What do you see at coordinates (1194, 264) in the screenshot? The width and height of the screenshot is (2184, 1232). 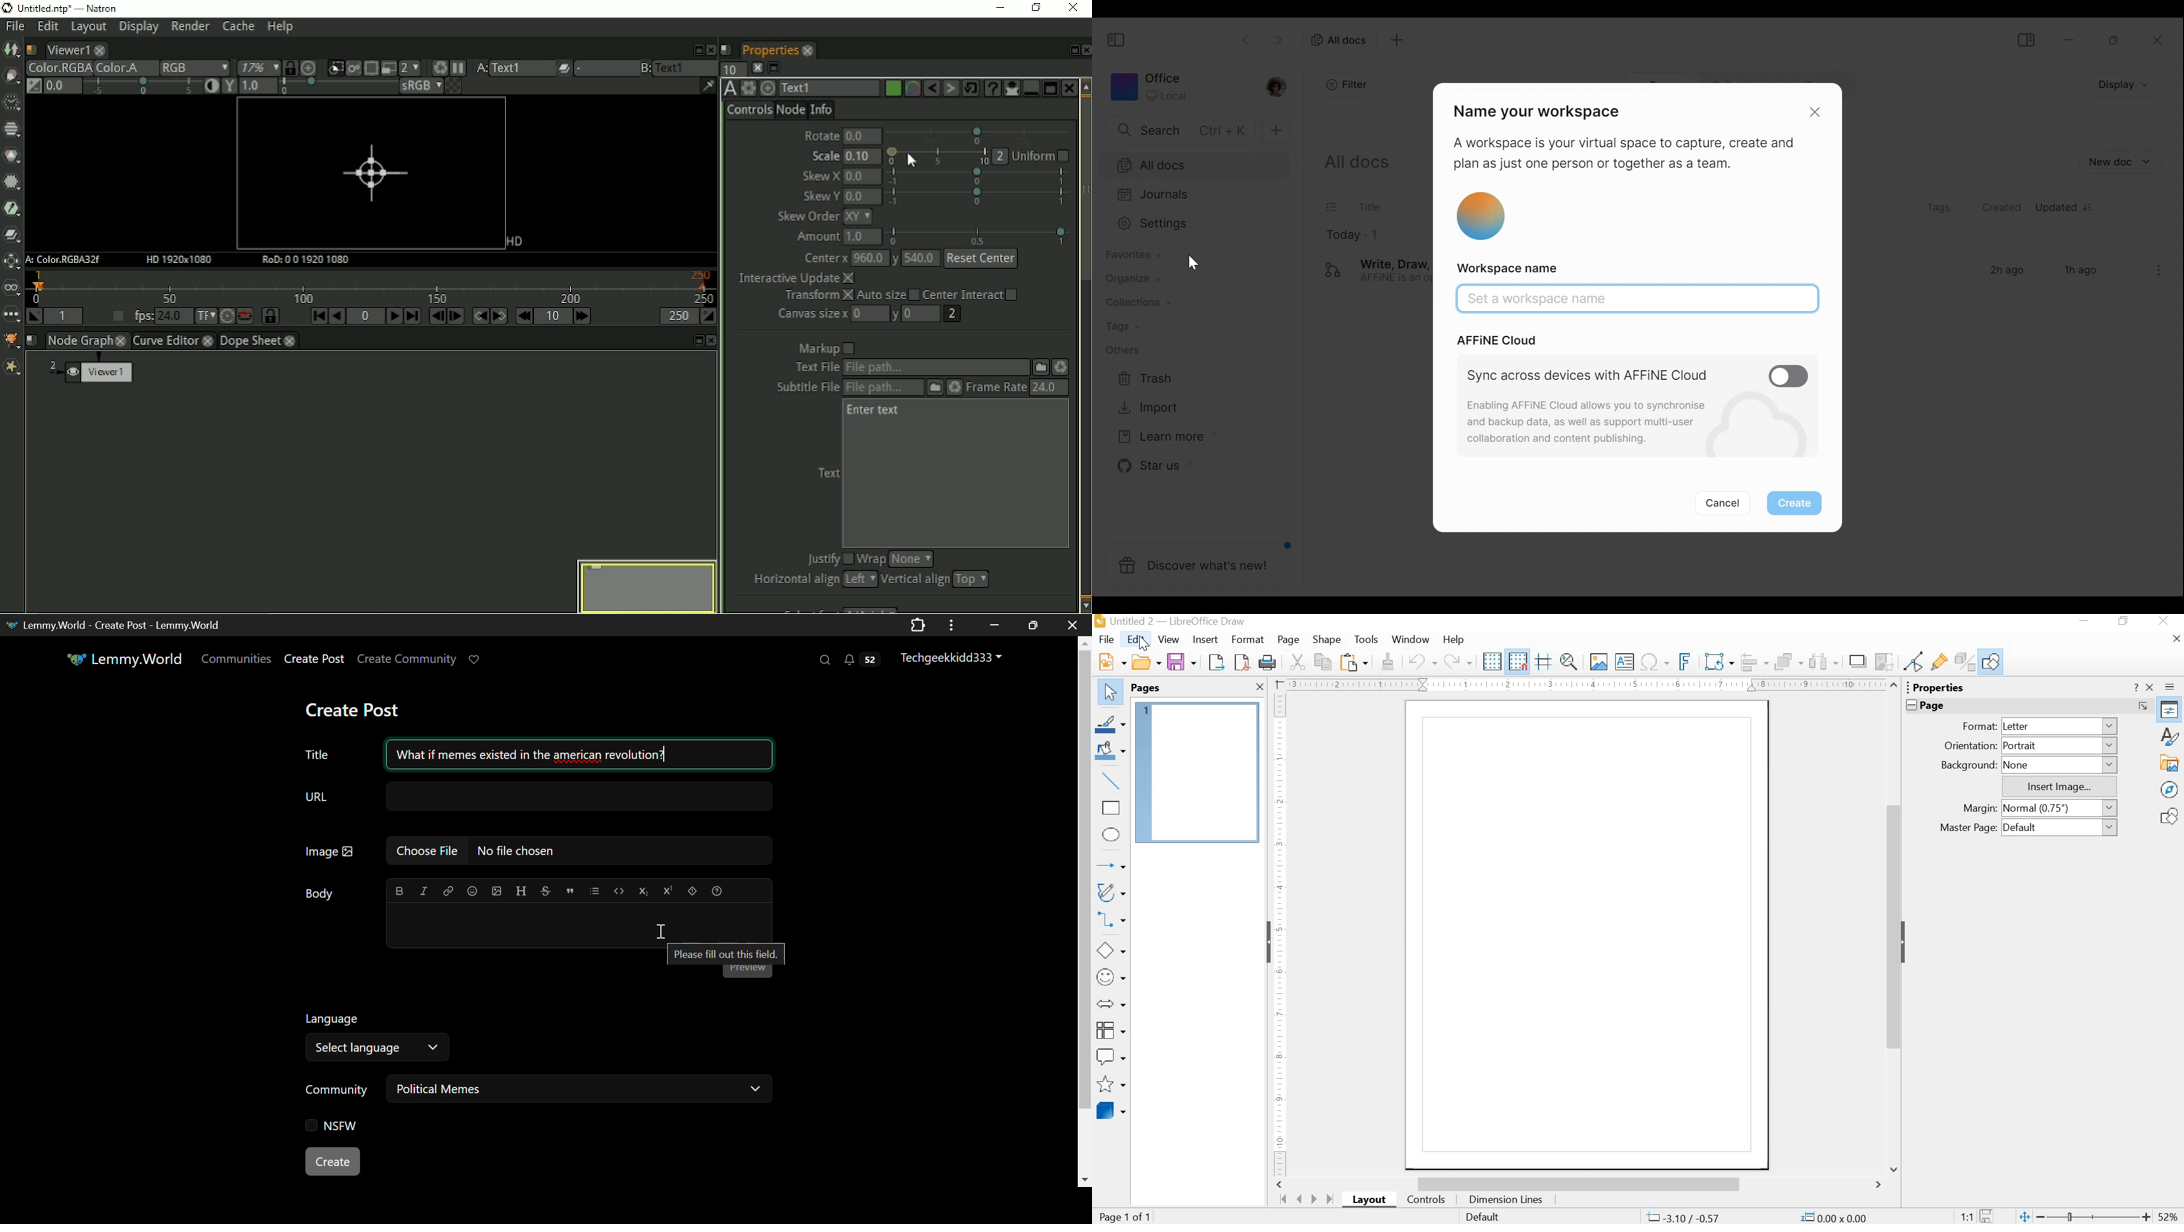 I see `cursor` at bounding box center [1194, 264].